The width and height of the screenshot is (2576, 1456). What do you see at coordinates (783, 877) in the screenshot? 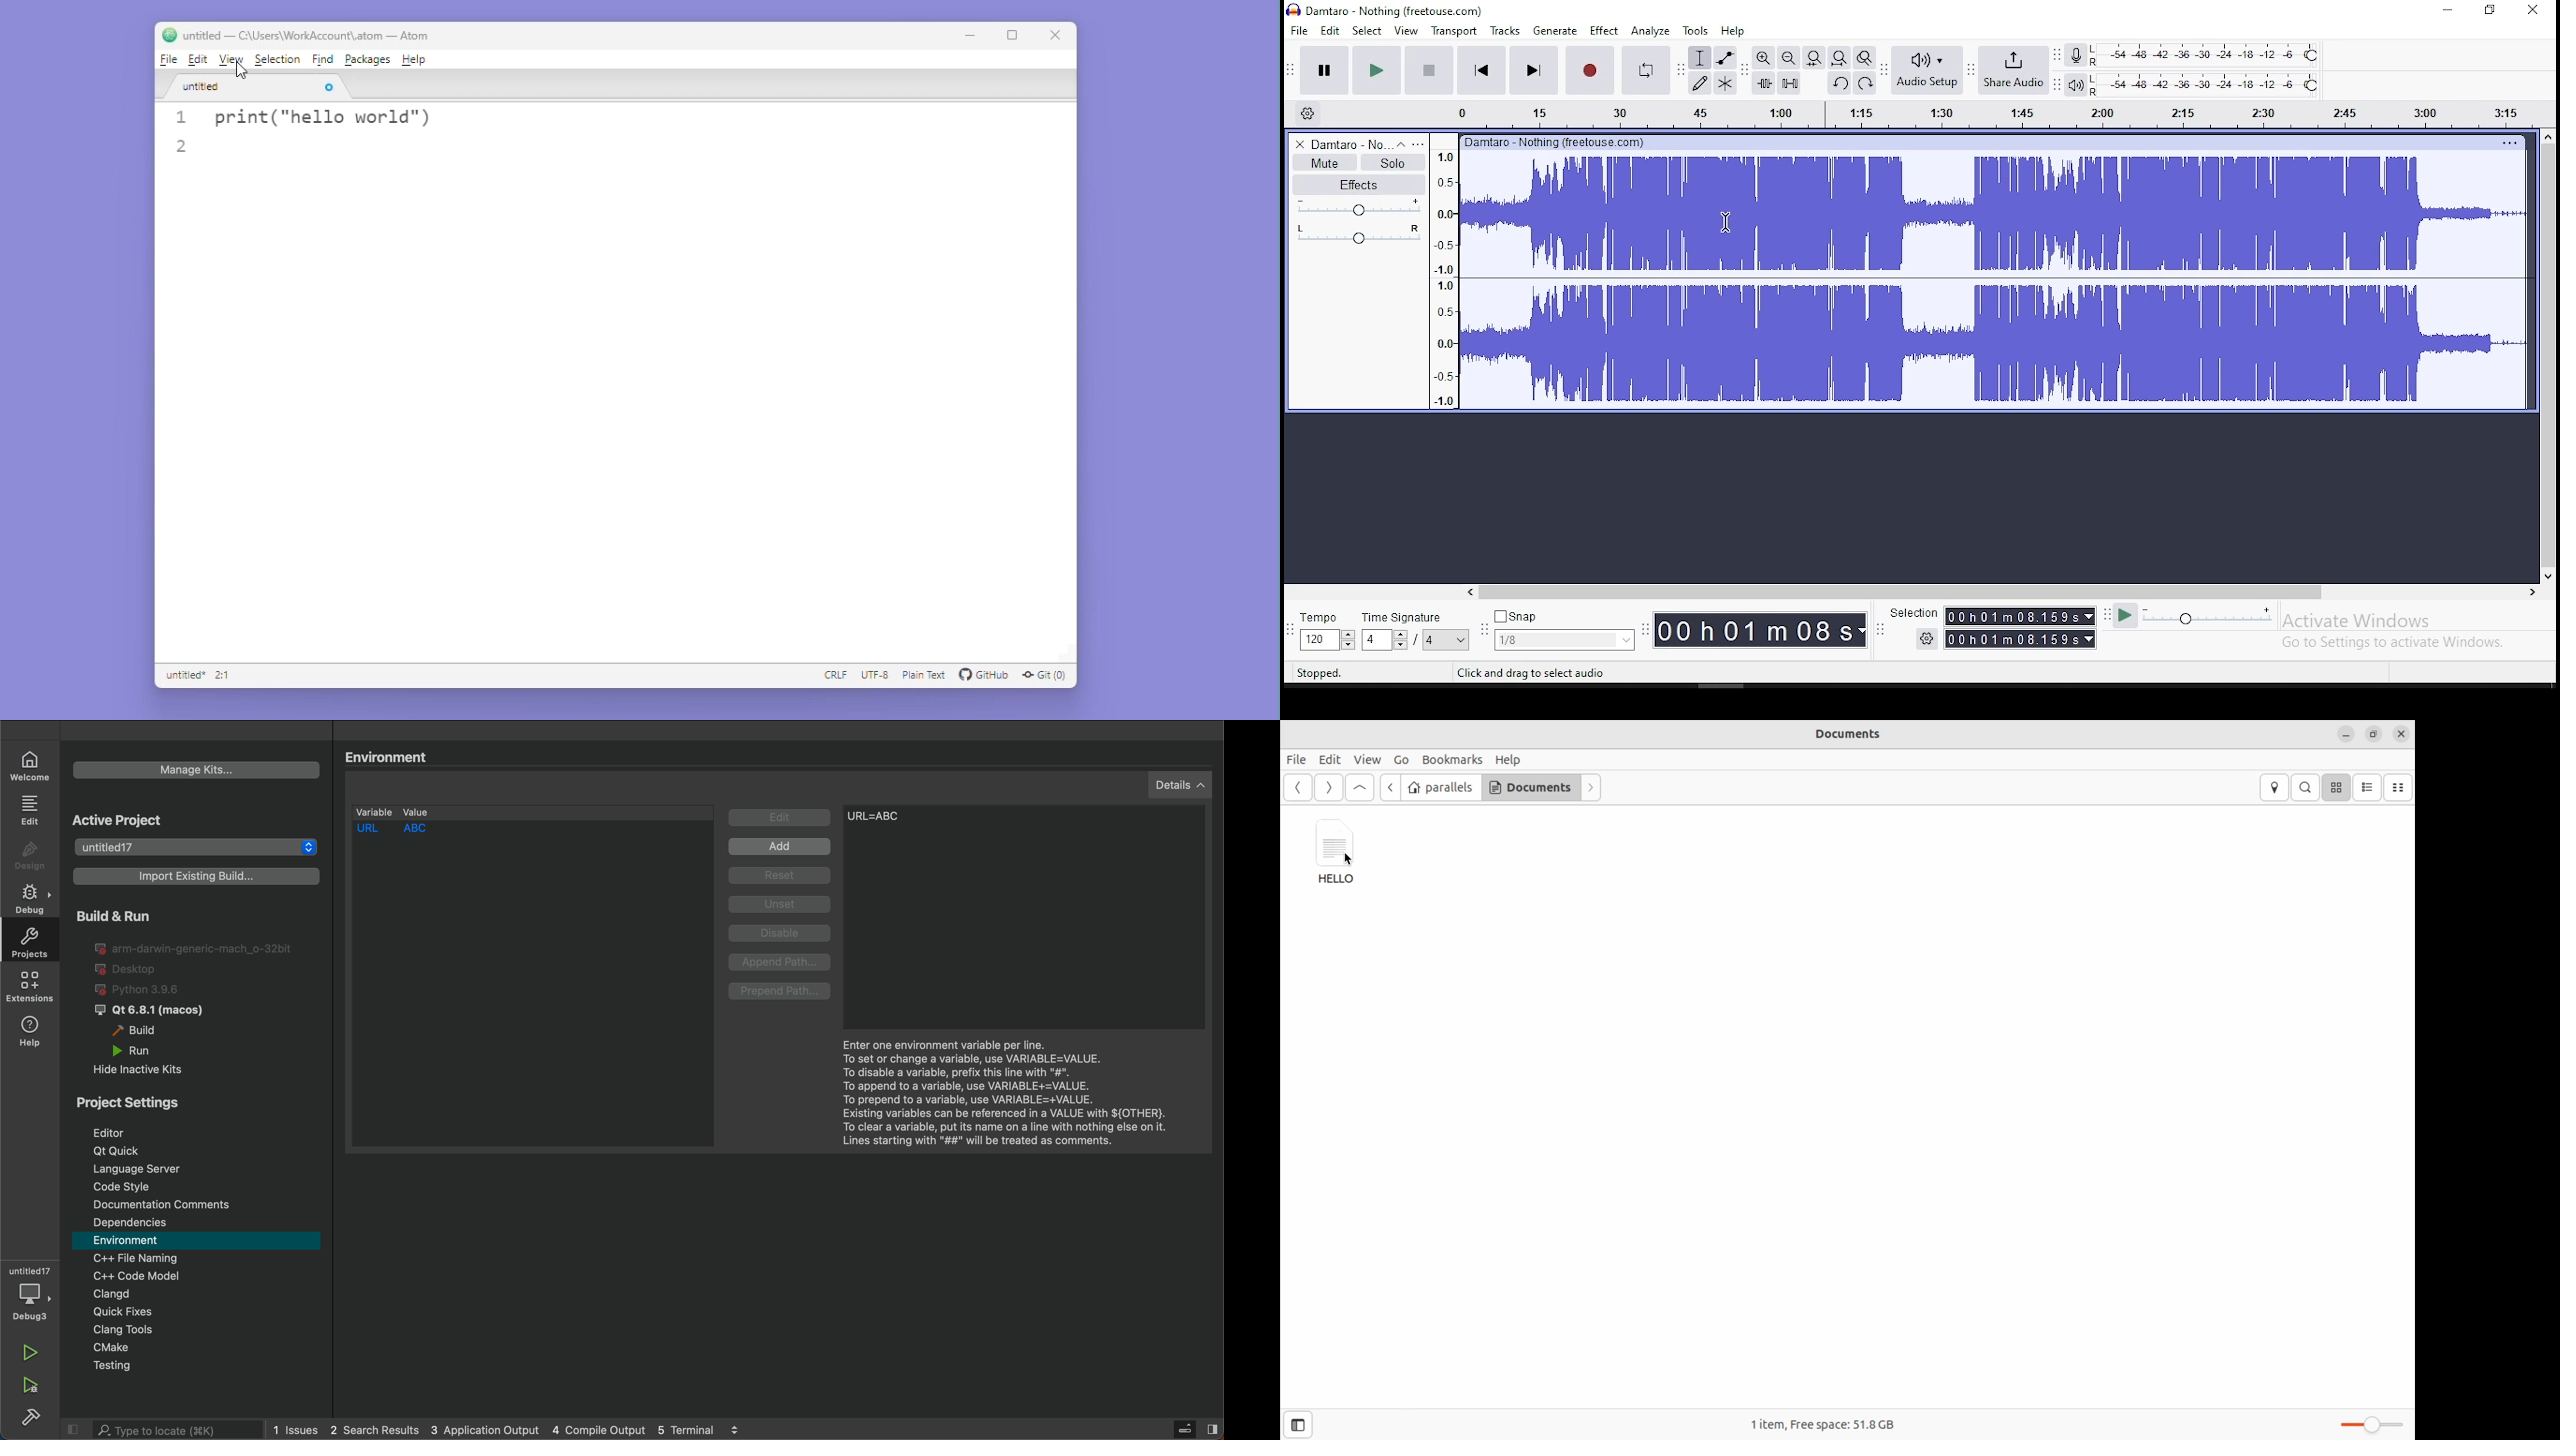
I see `Reset` at bounding box center [783, 877].